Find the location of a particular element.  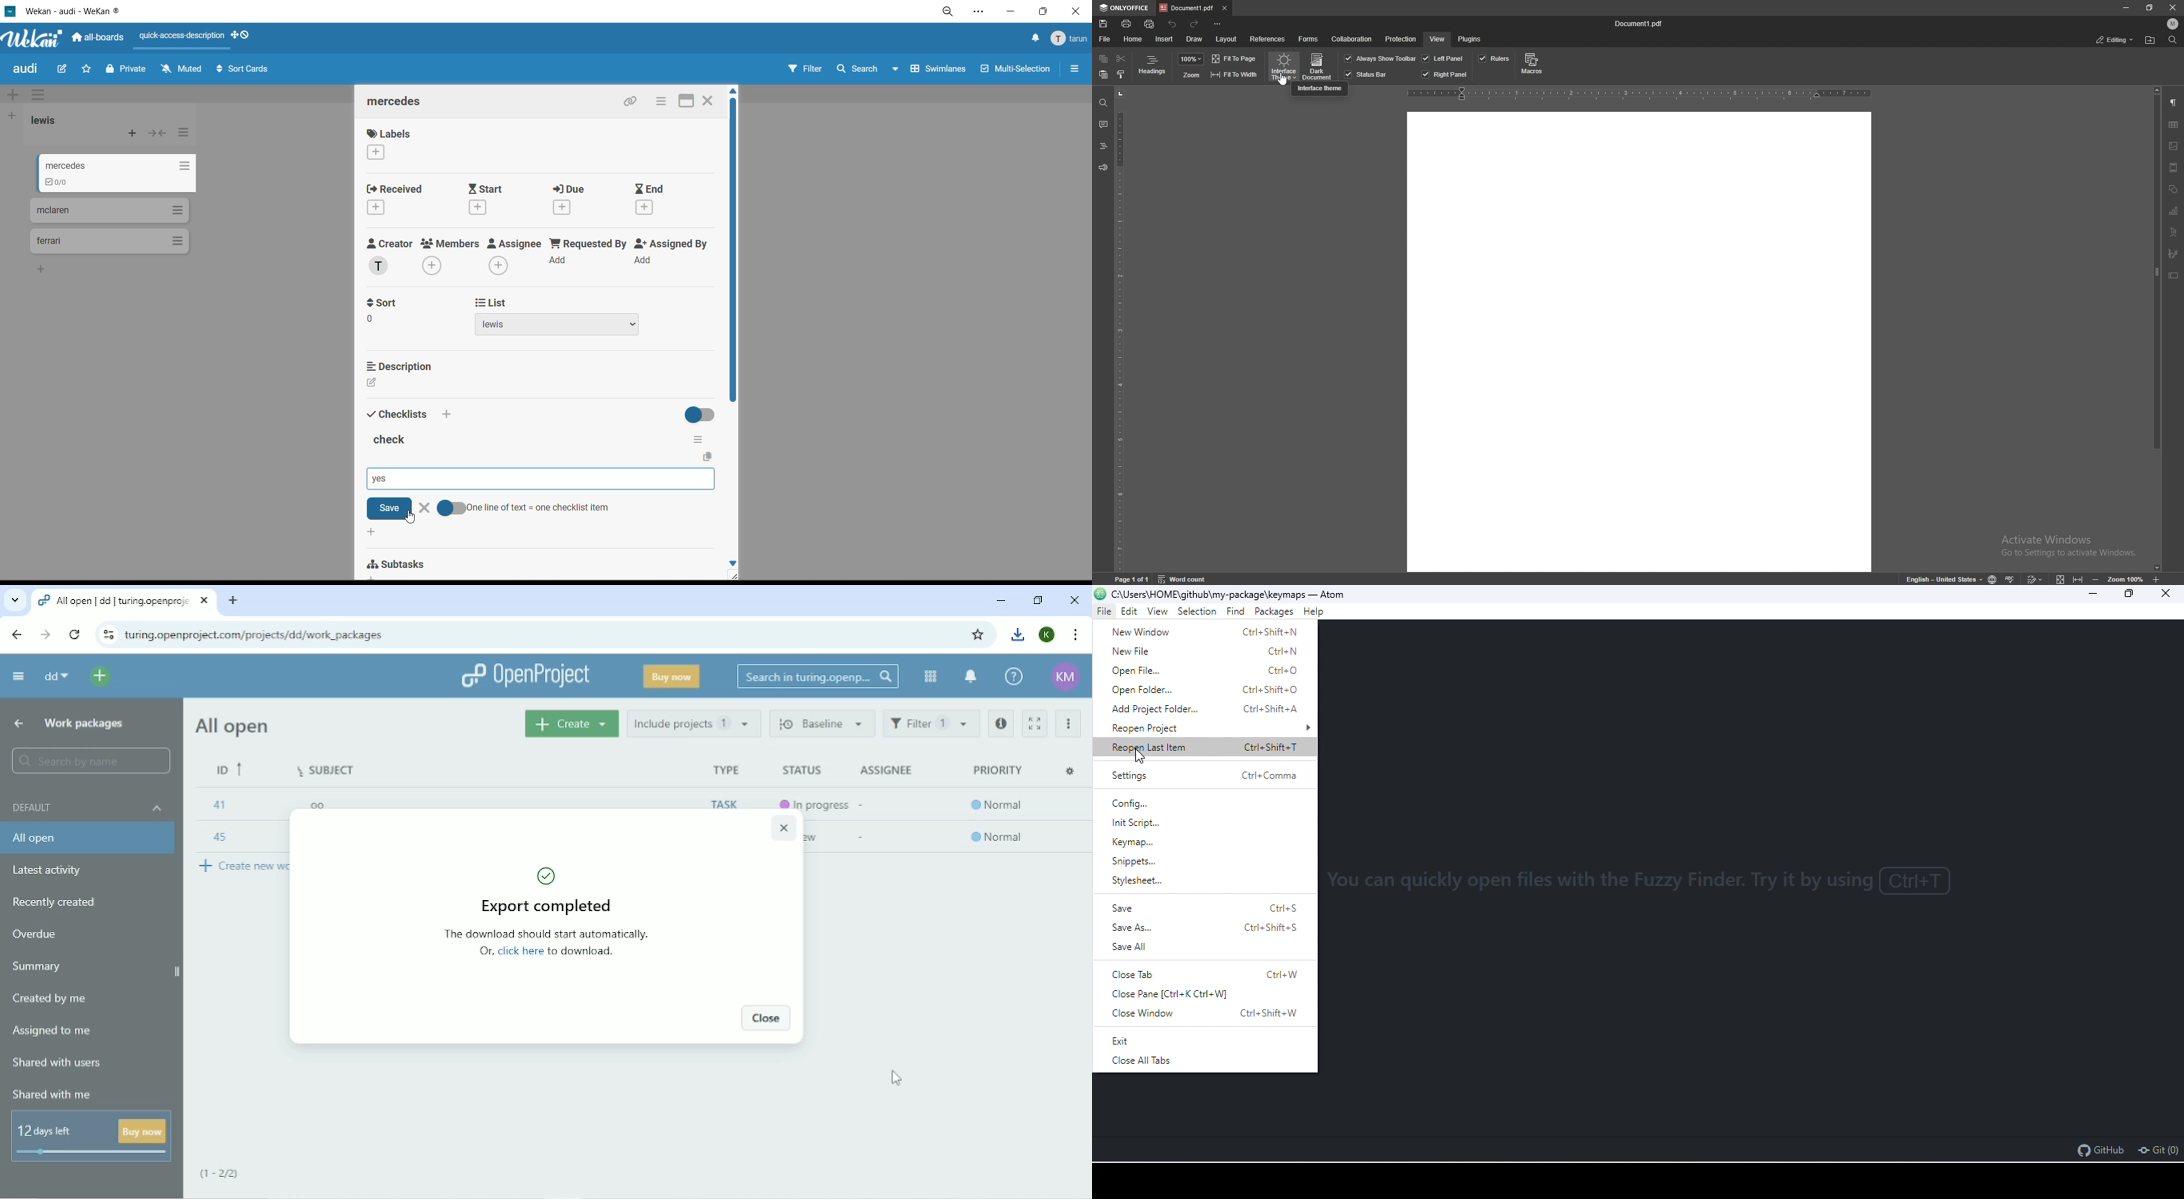

app titlew is located at coordinates (90, 13).